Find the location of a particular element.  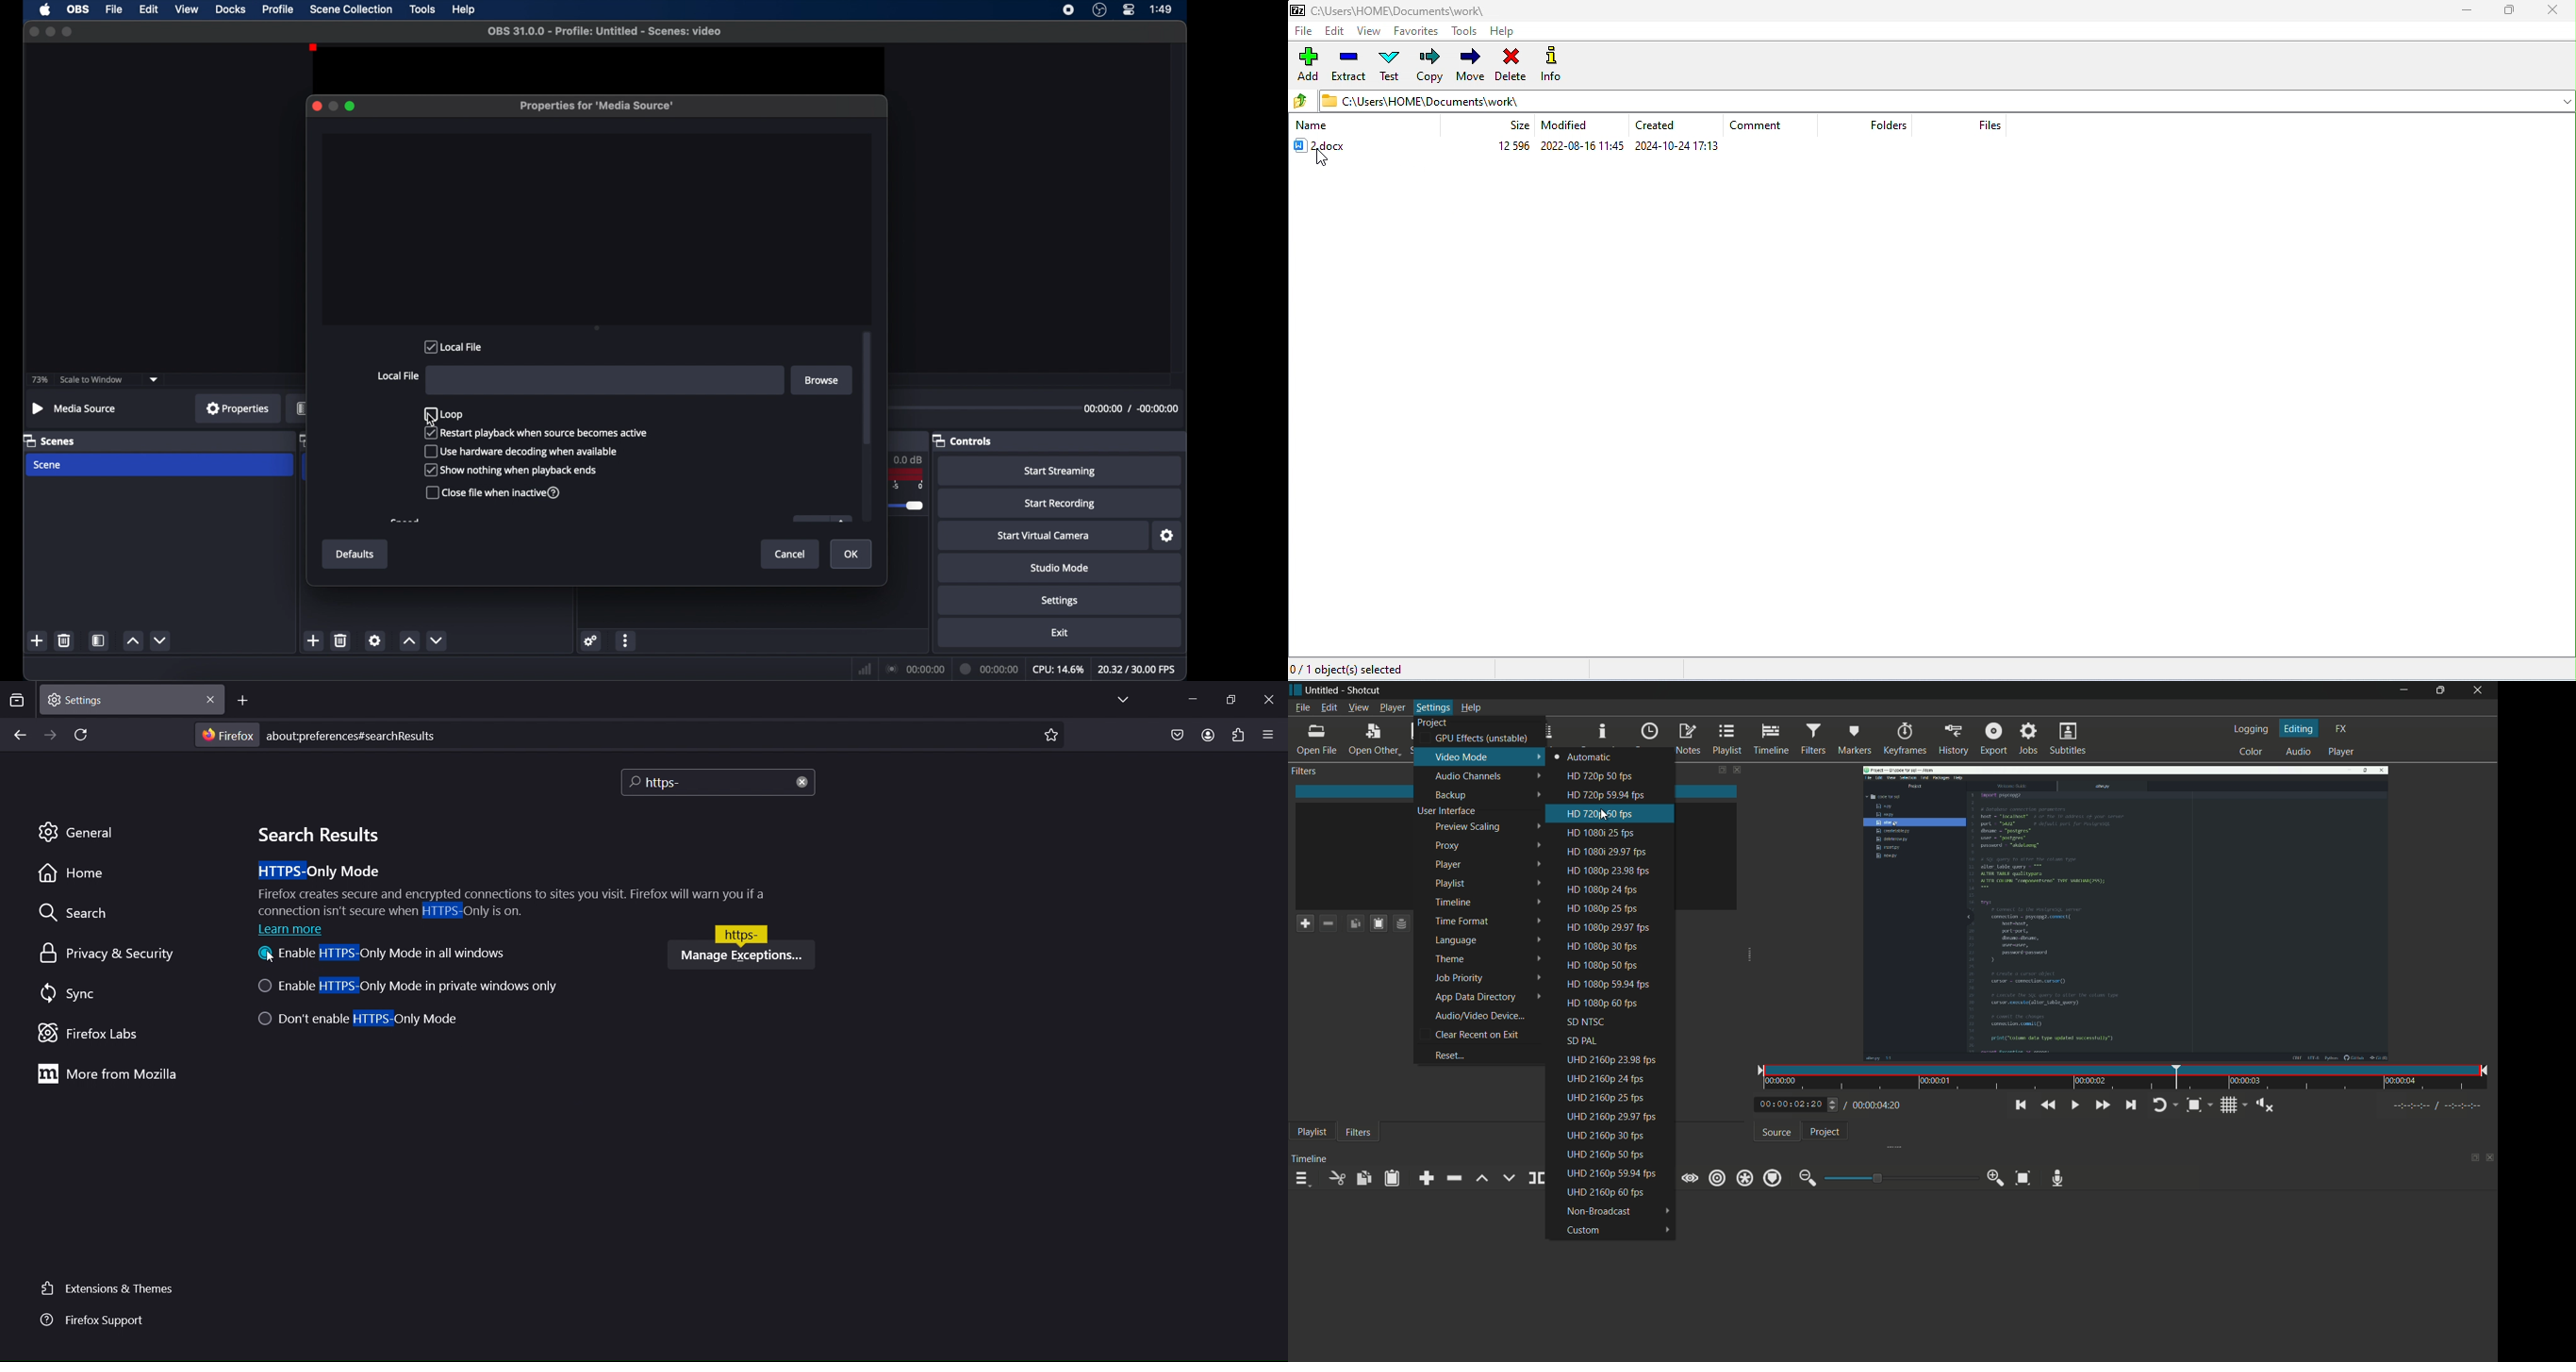

learn more is located at coordinates (294, 929).